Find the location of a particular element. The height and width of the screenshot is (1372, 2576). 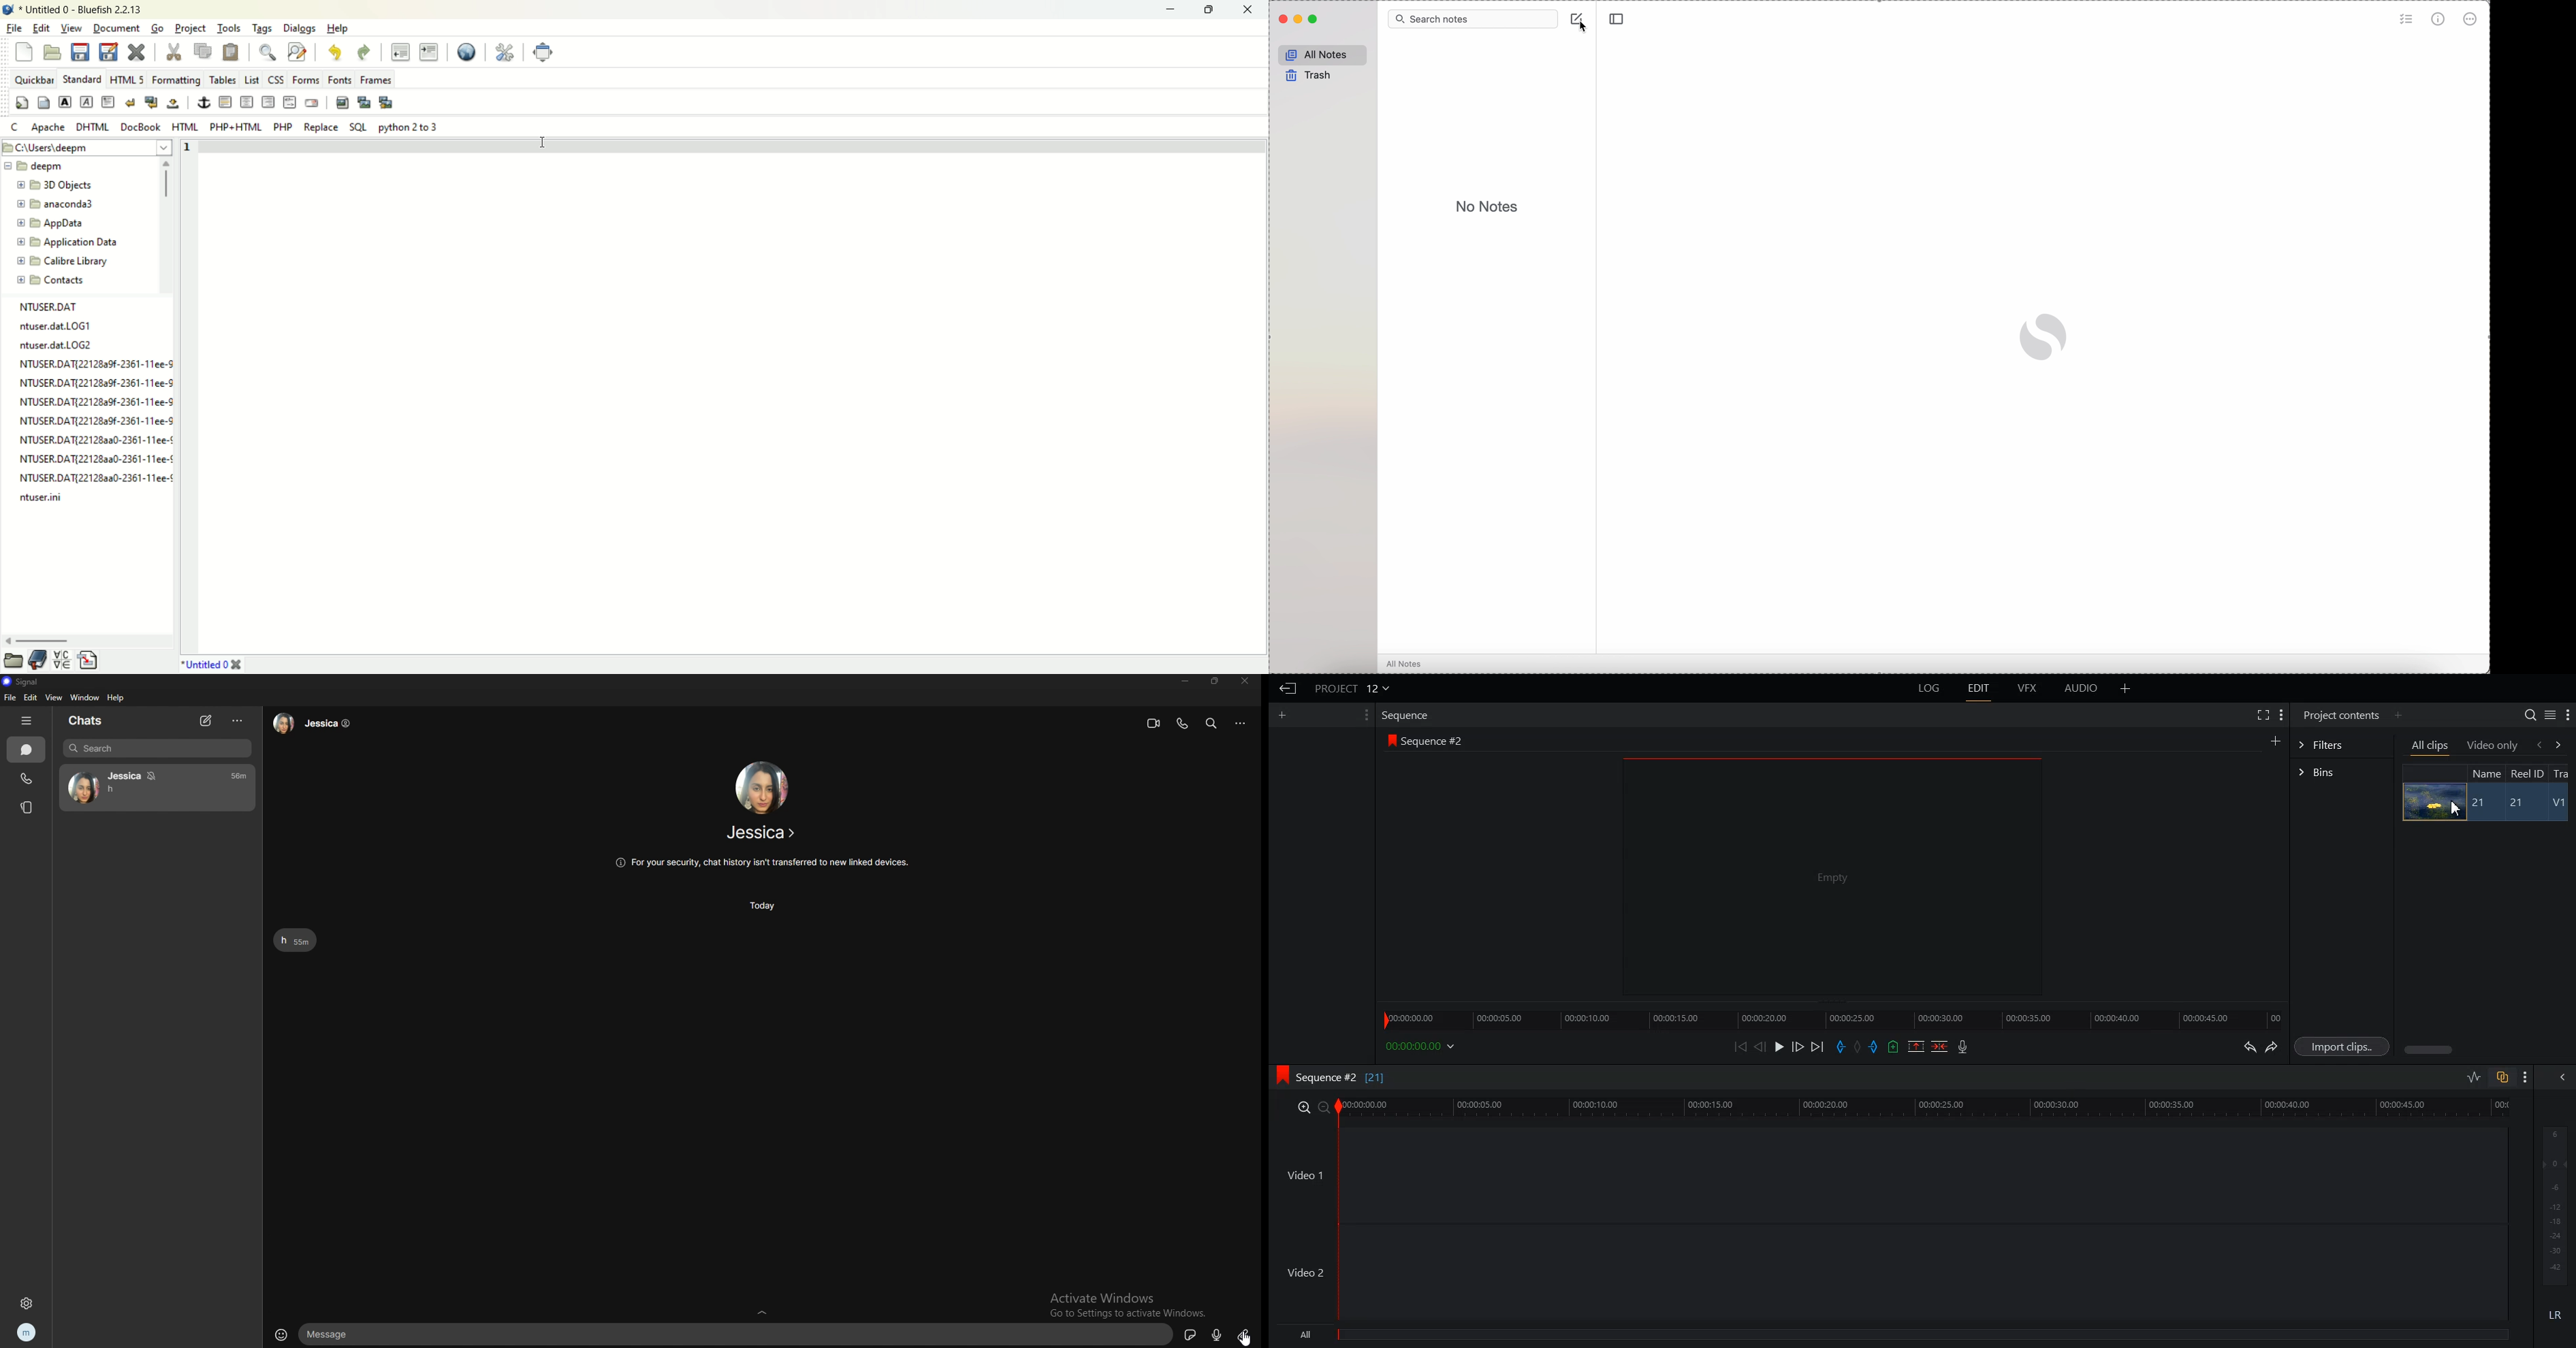

AppData is located at coordinates (63, 223).